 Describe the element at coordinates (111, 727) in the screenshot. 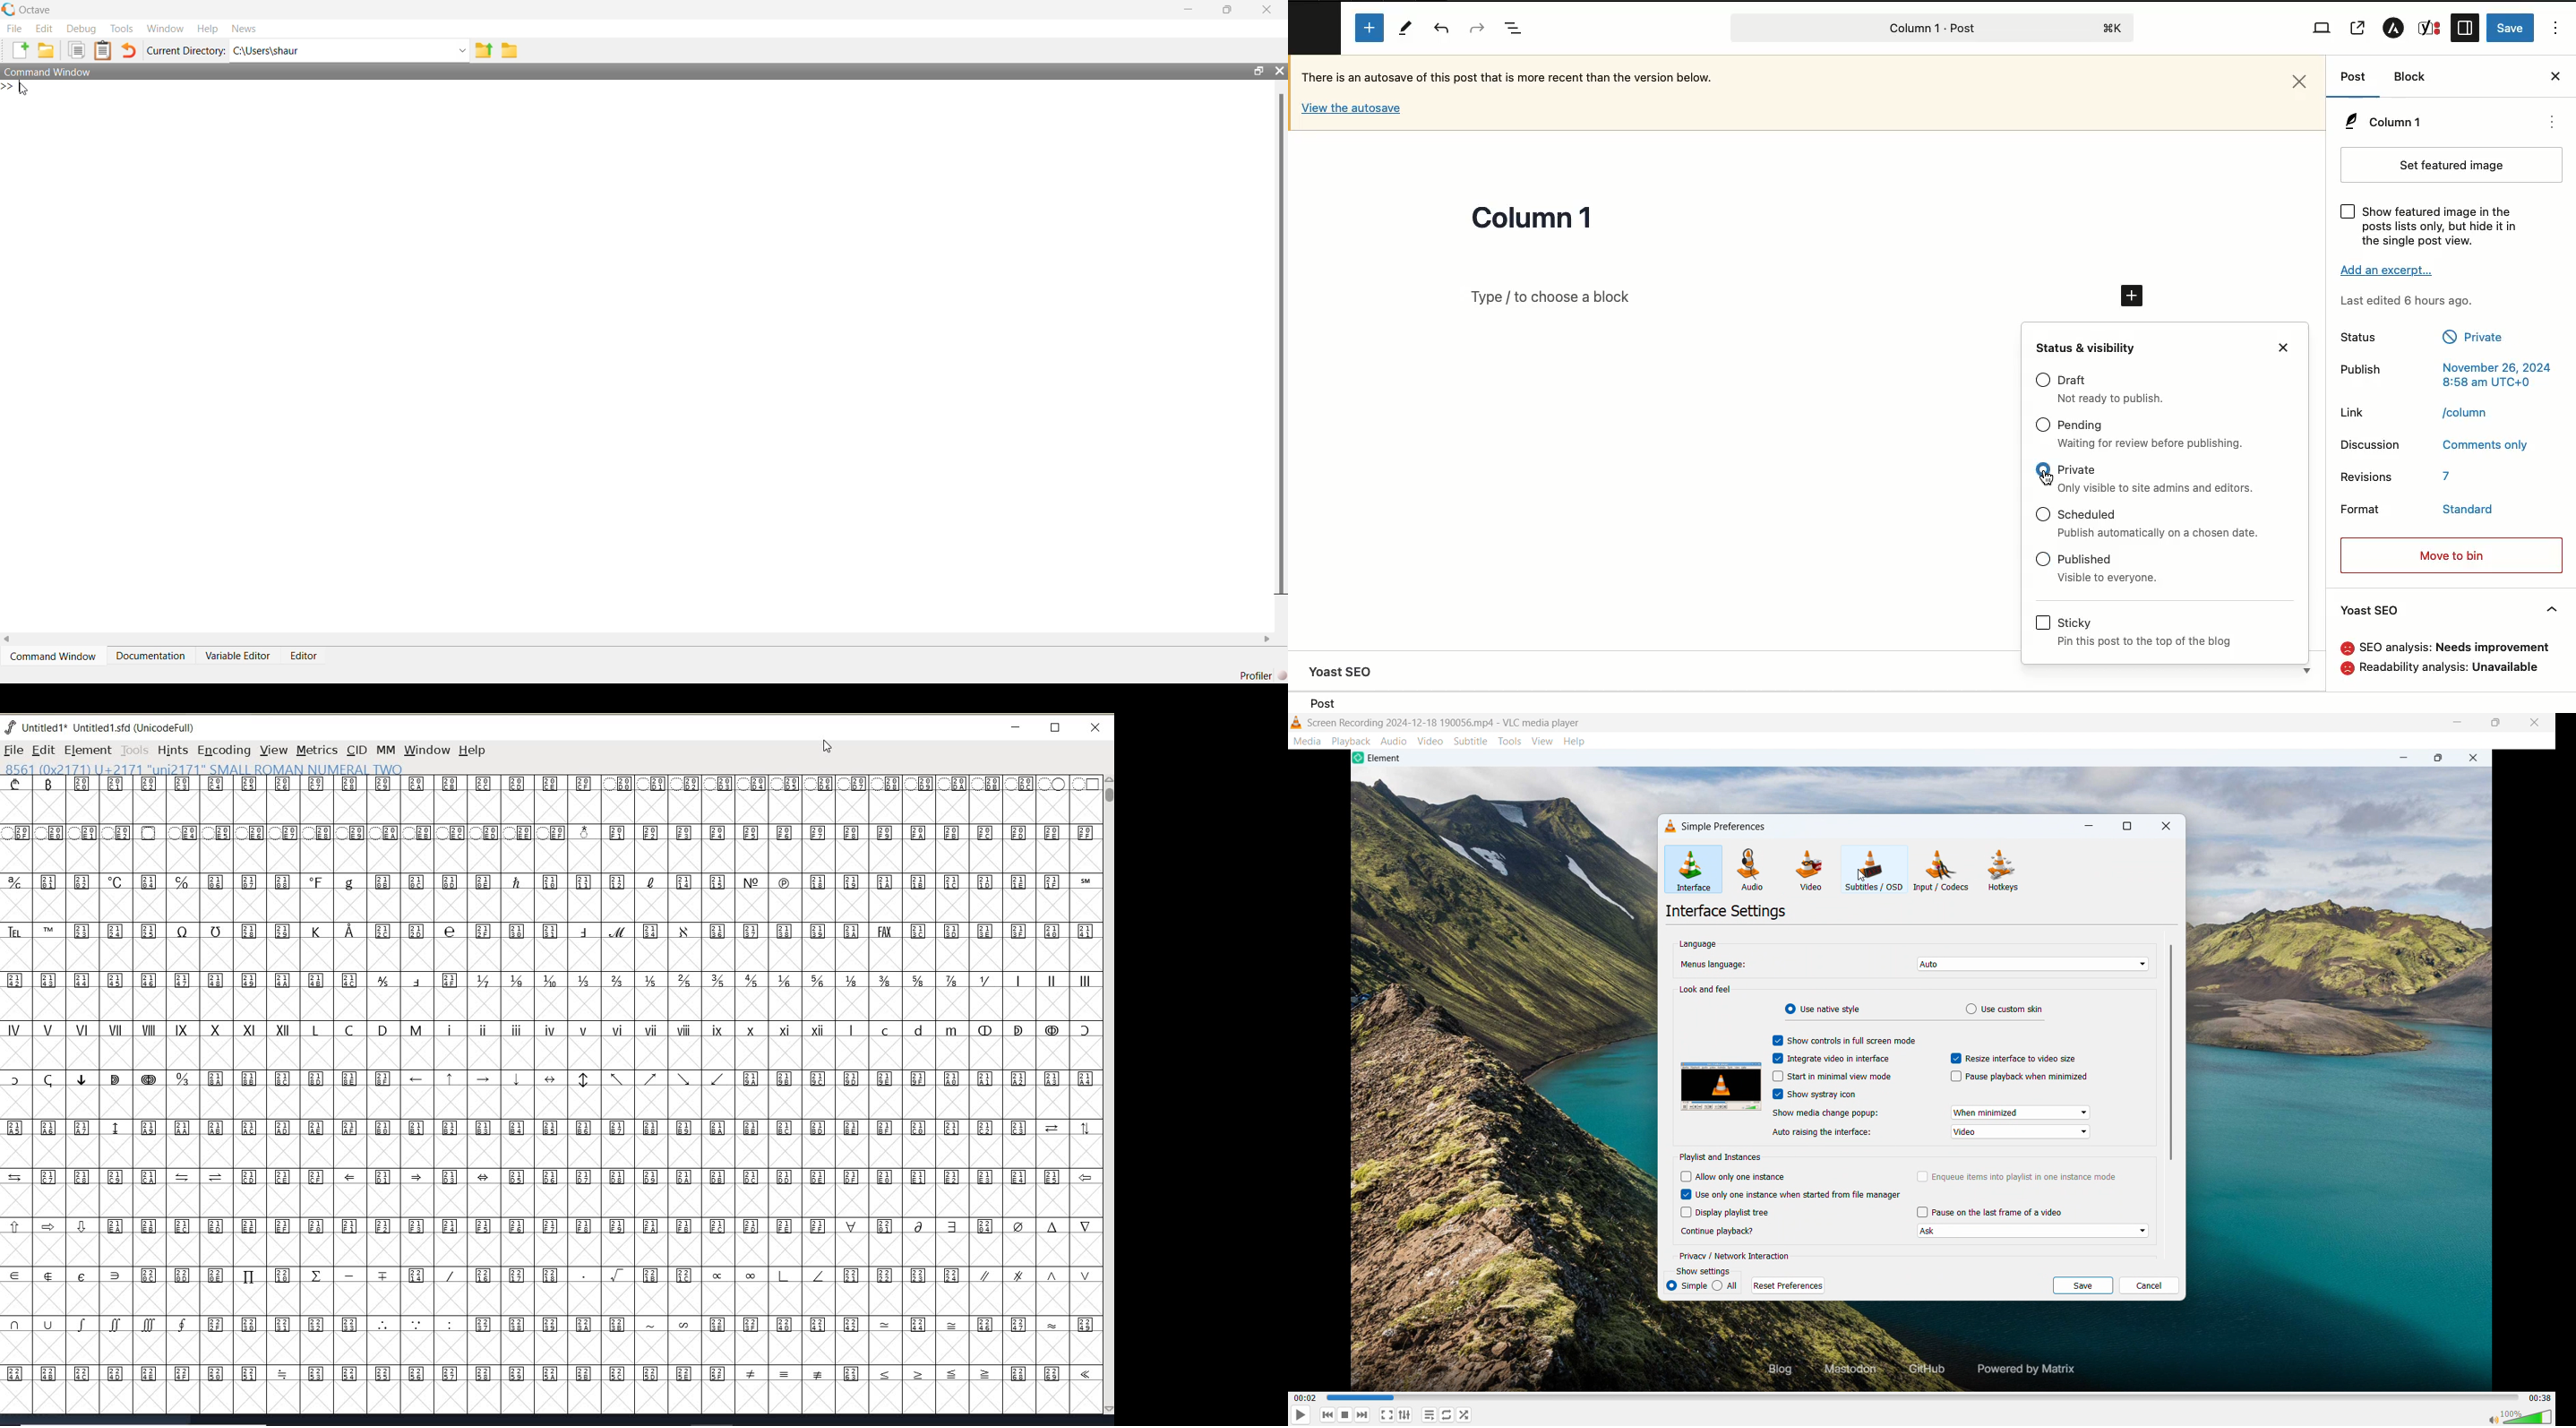

I see `untitled1* Untitled 1.sfd (UnicodeFull)` at that location.